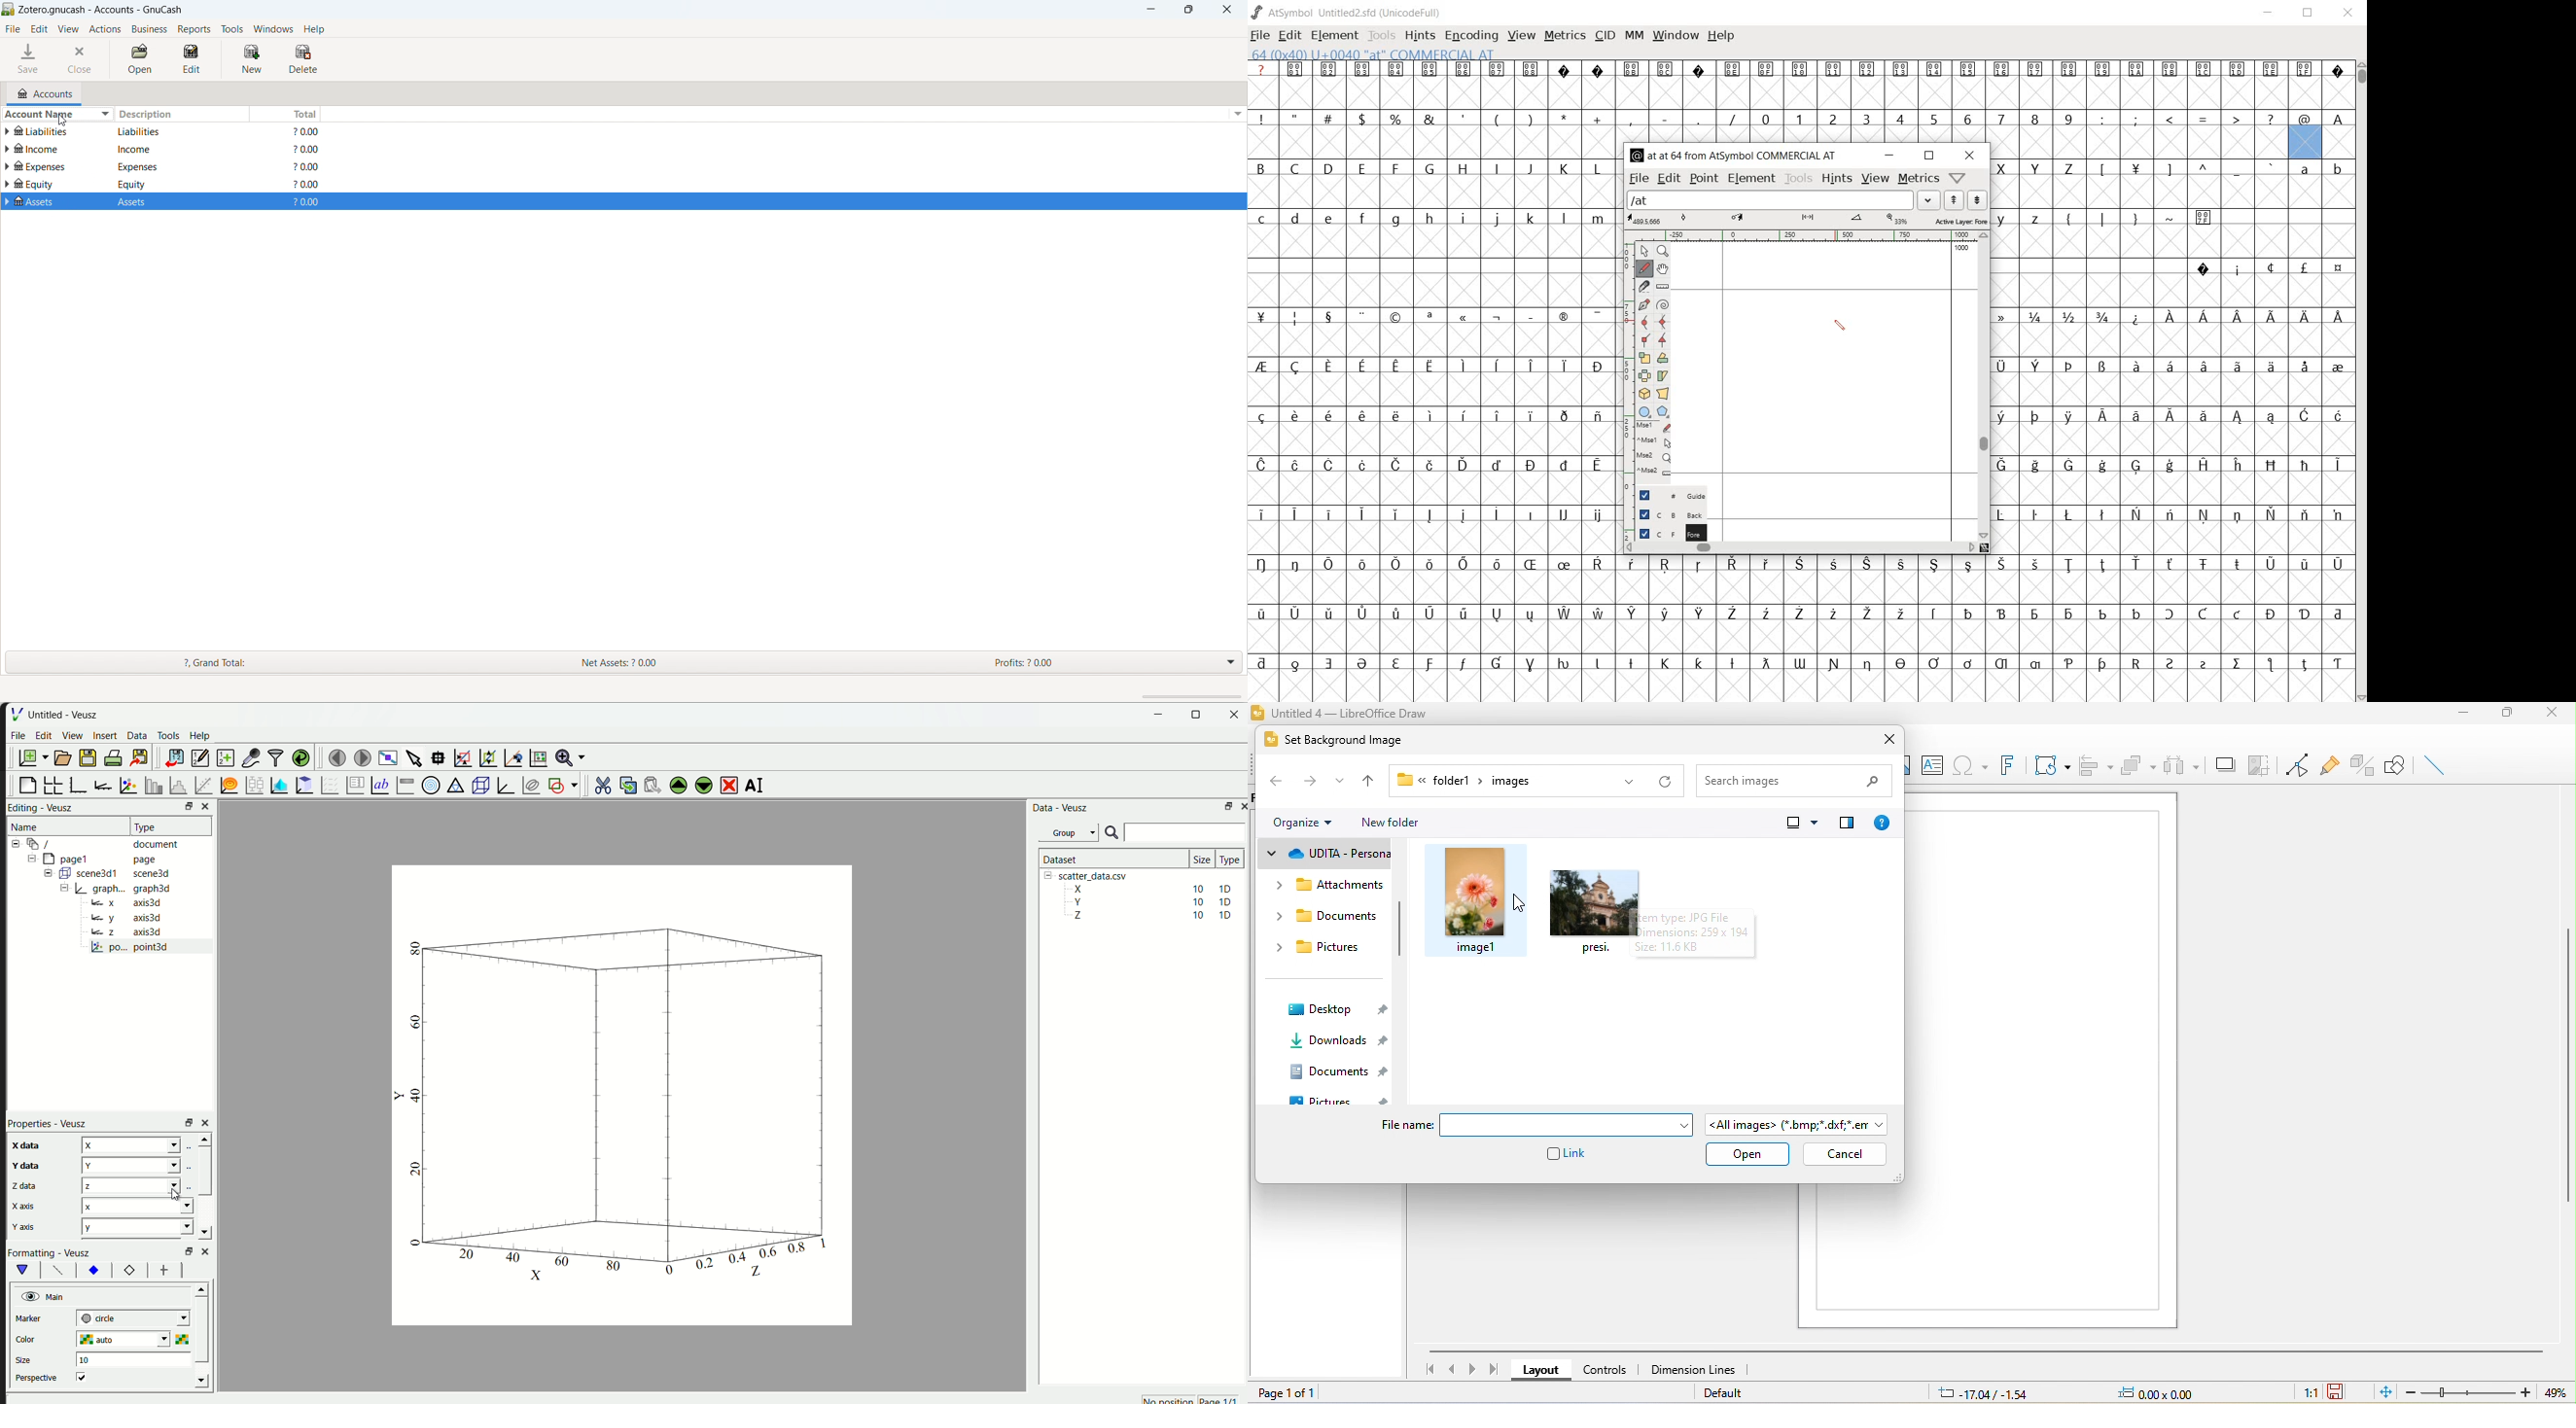 The width and height of the screenshot is (2576, 1428). What do you see at coordinates (1400, 930) in the screenshot?
I see `vertical scroll bar` at bounding box center [1400, 930].